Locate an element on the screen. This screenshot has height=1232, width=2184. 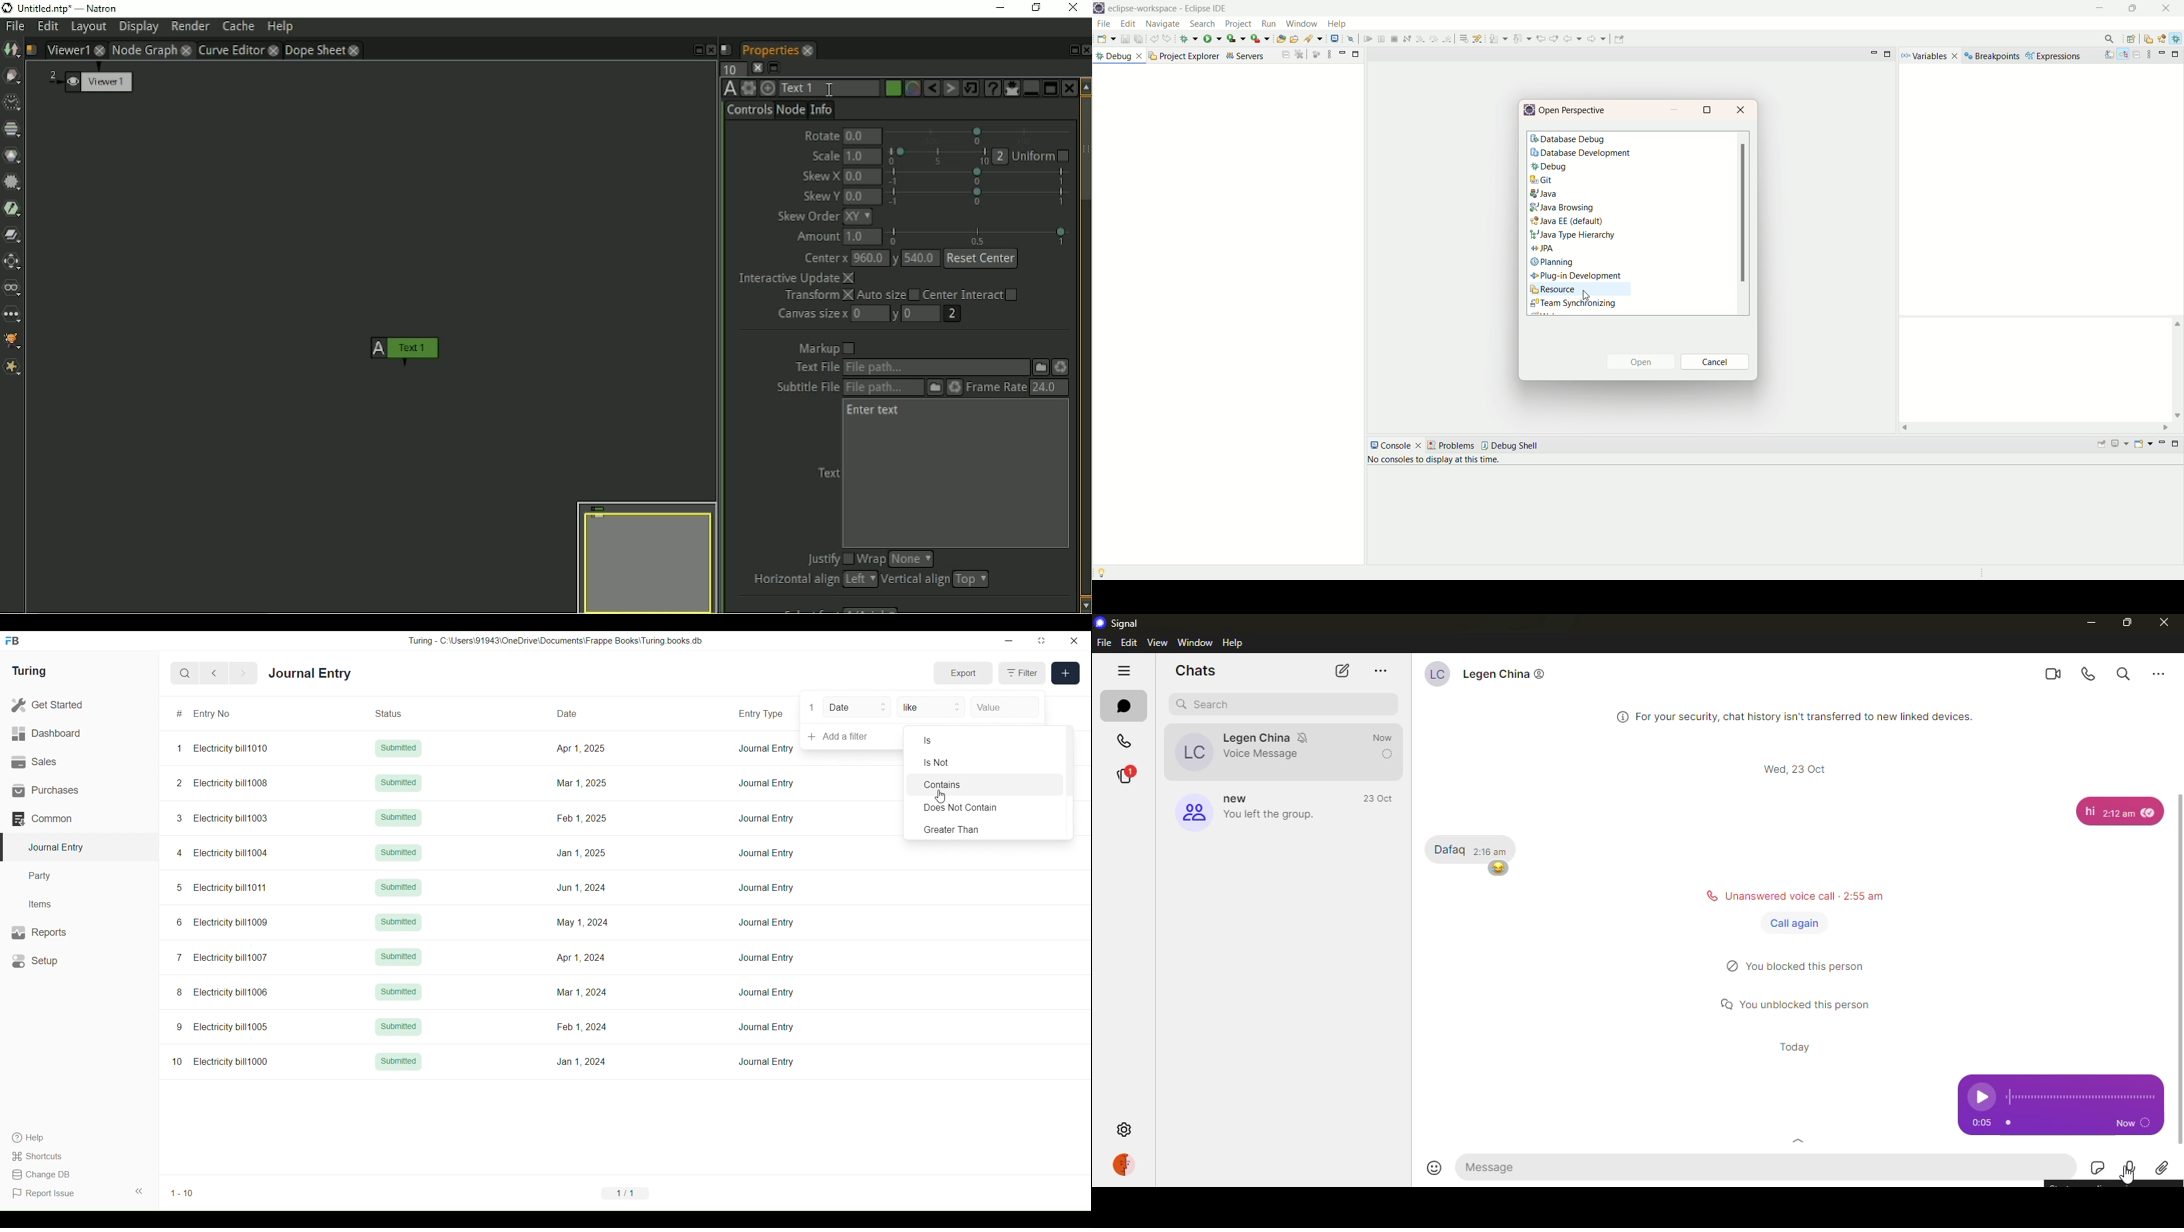
file is located at coordinates (1105, 642).